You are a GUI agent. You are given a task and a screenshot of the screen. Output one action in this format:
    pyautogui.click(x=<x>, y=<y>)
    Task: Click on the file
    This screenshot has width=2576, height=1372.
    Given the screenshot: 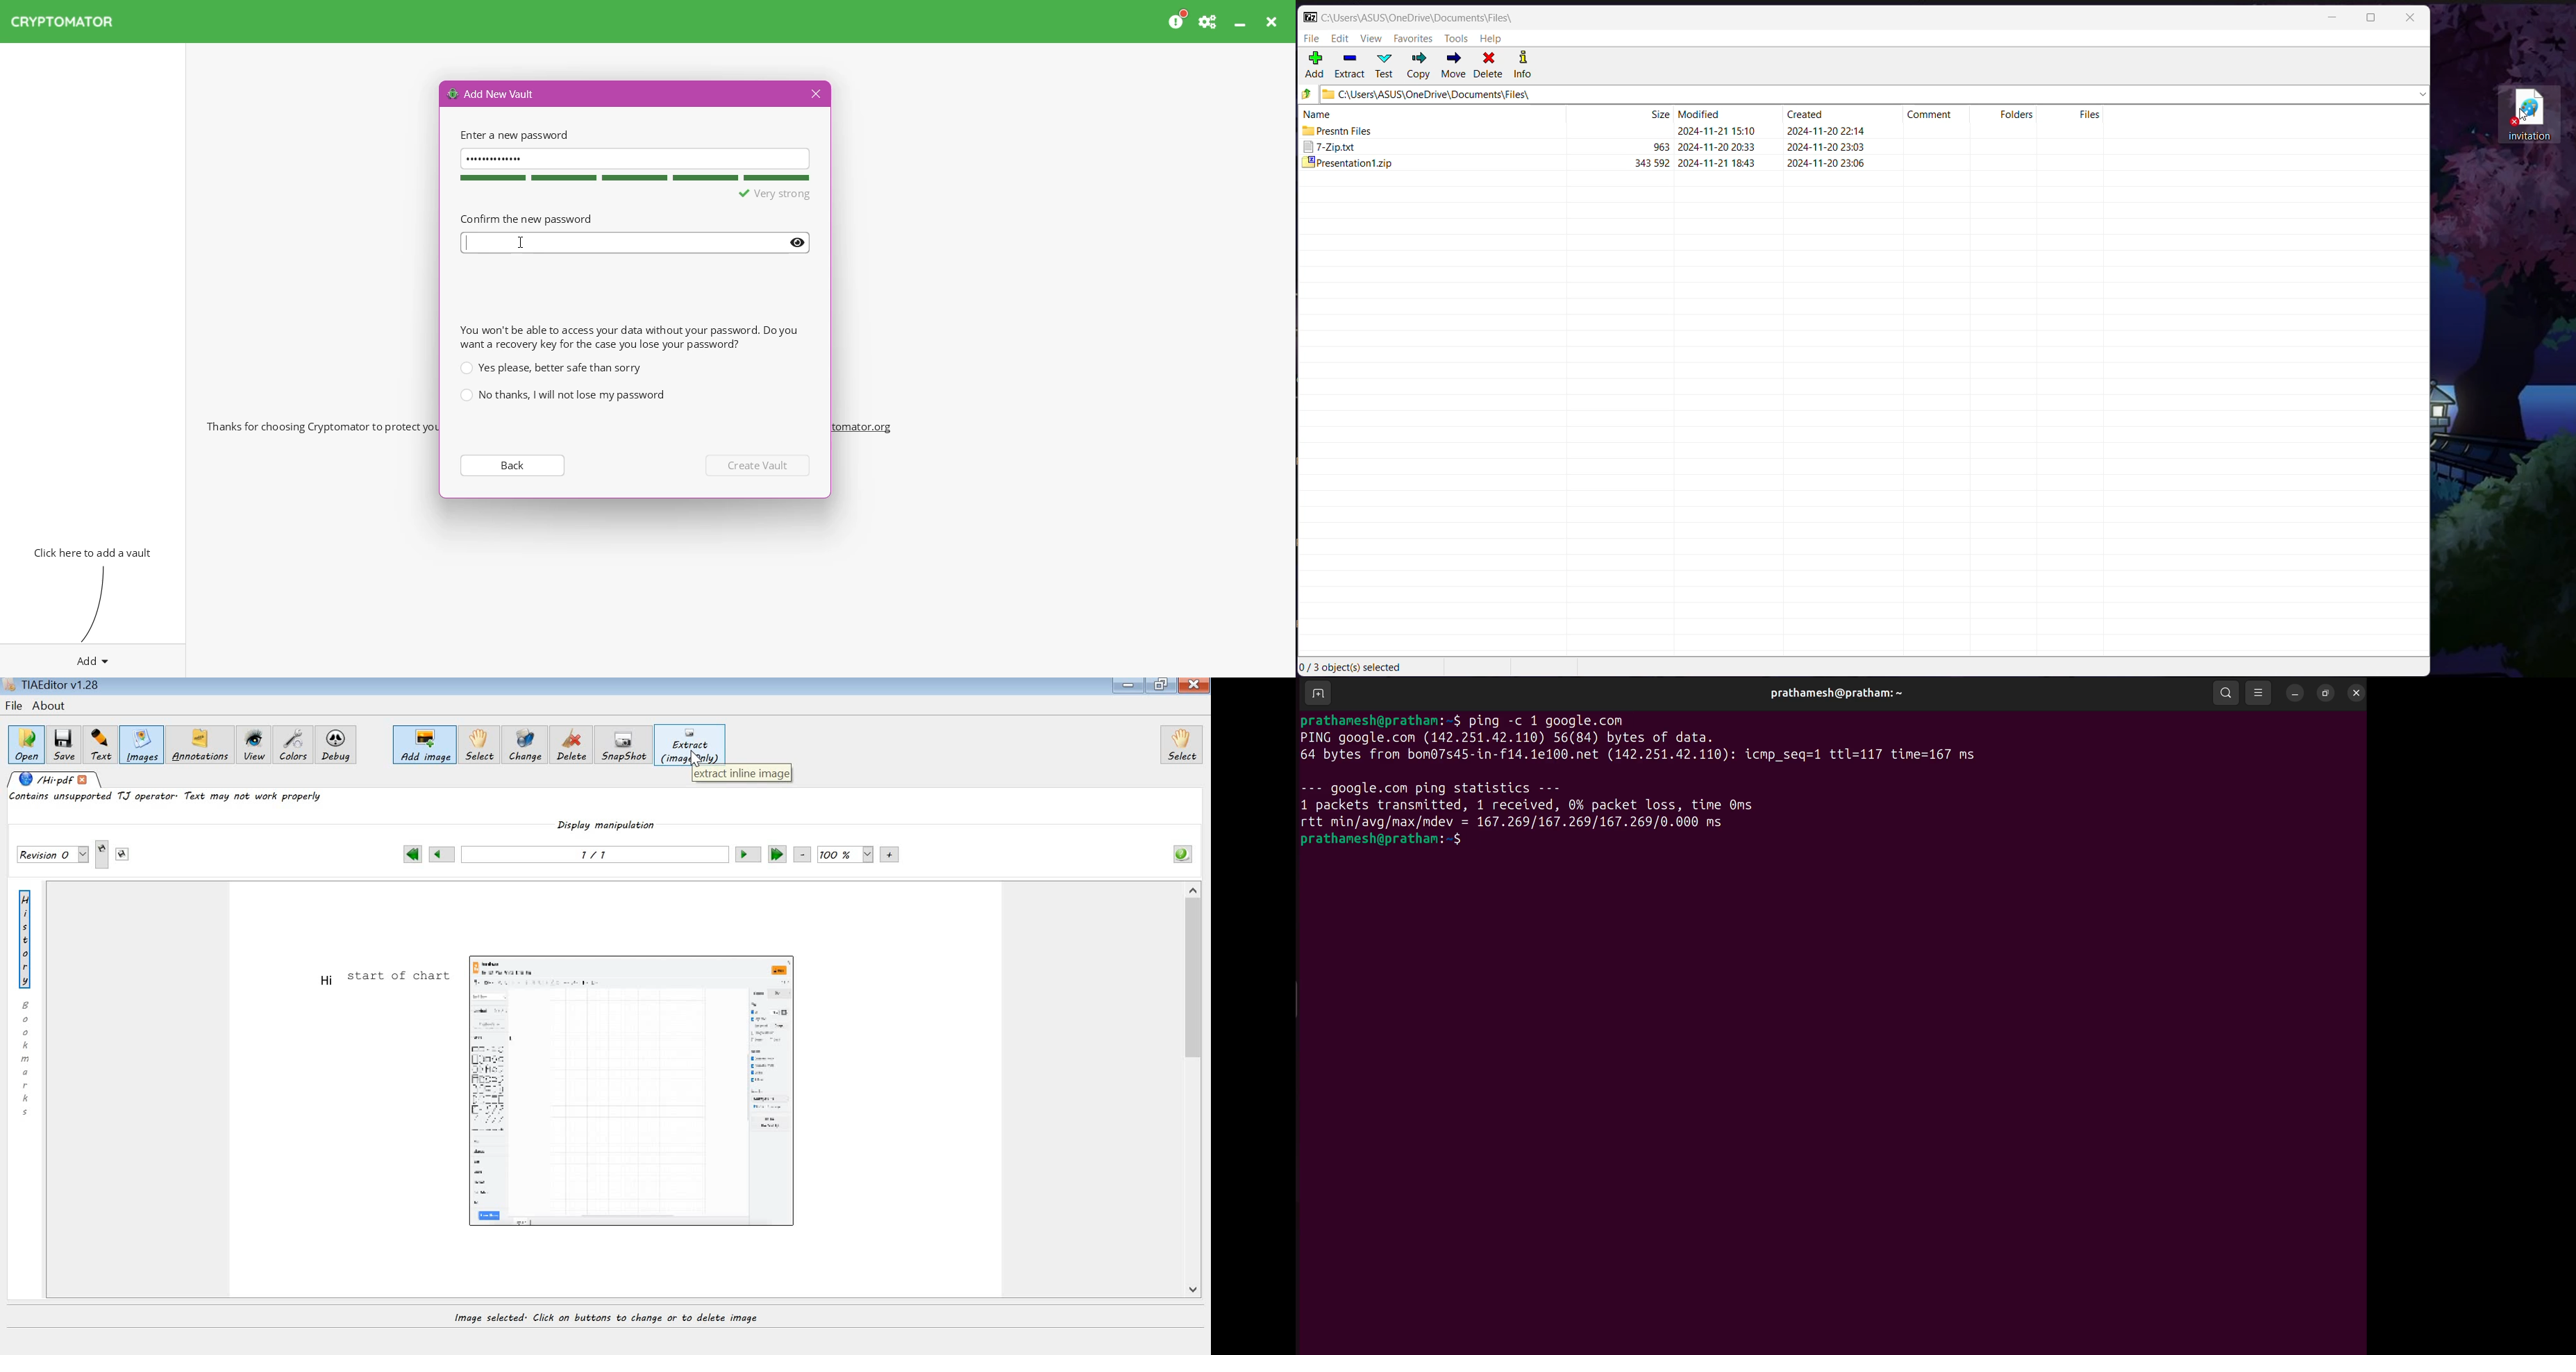 What is the action you would take?
    pyautogui.click(x=13, y=706)
    